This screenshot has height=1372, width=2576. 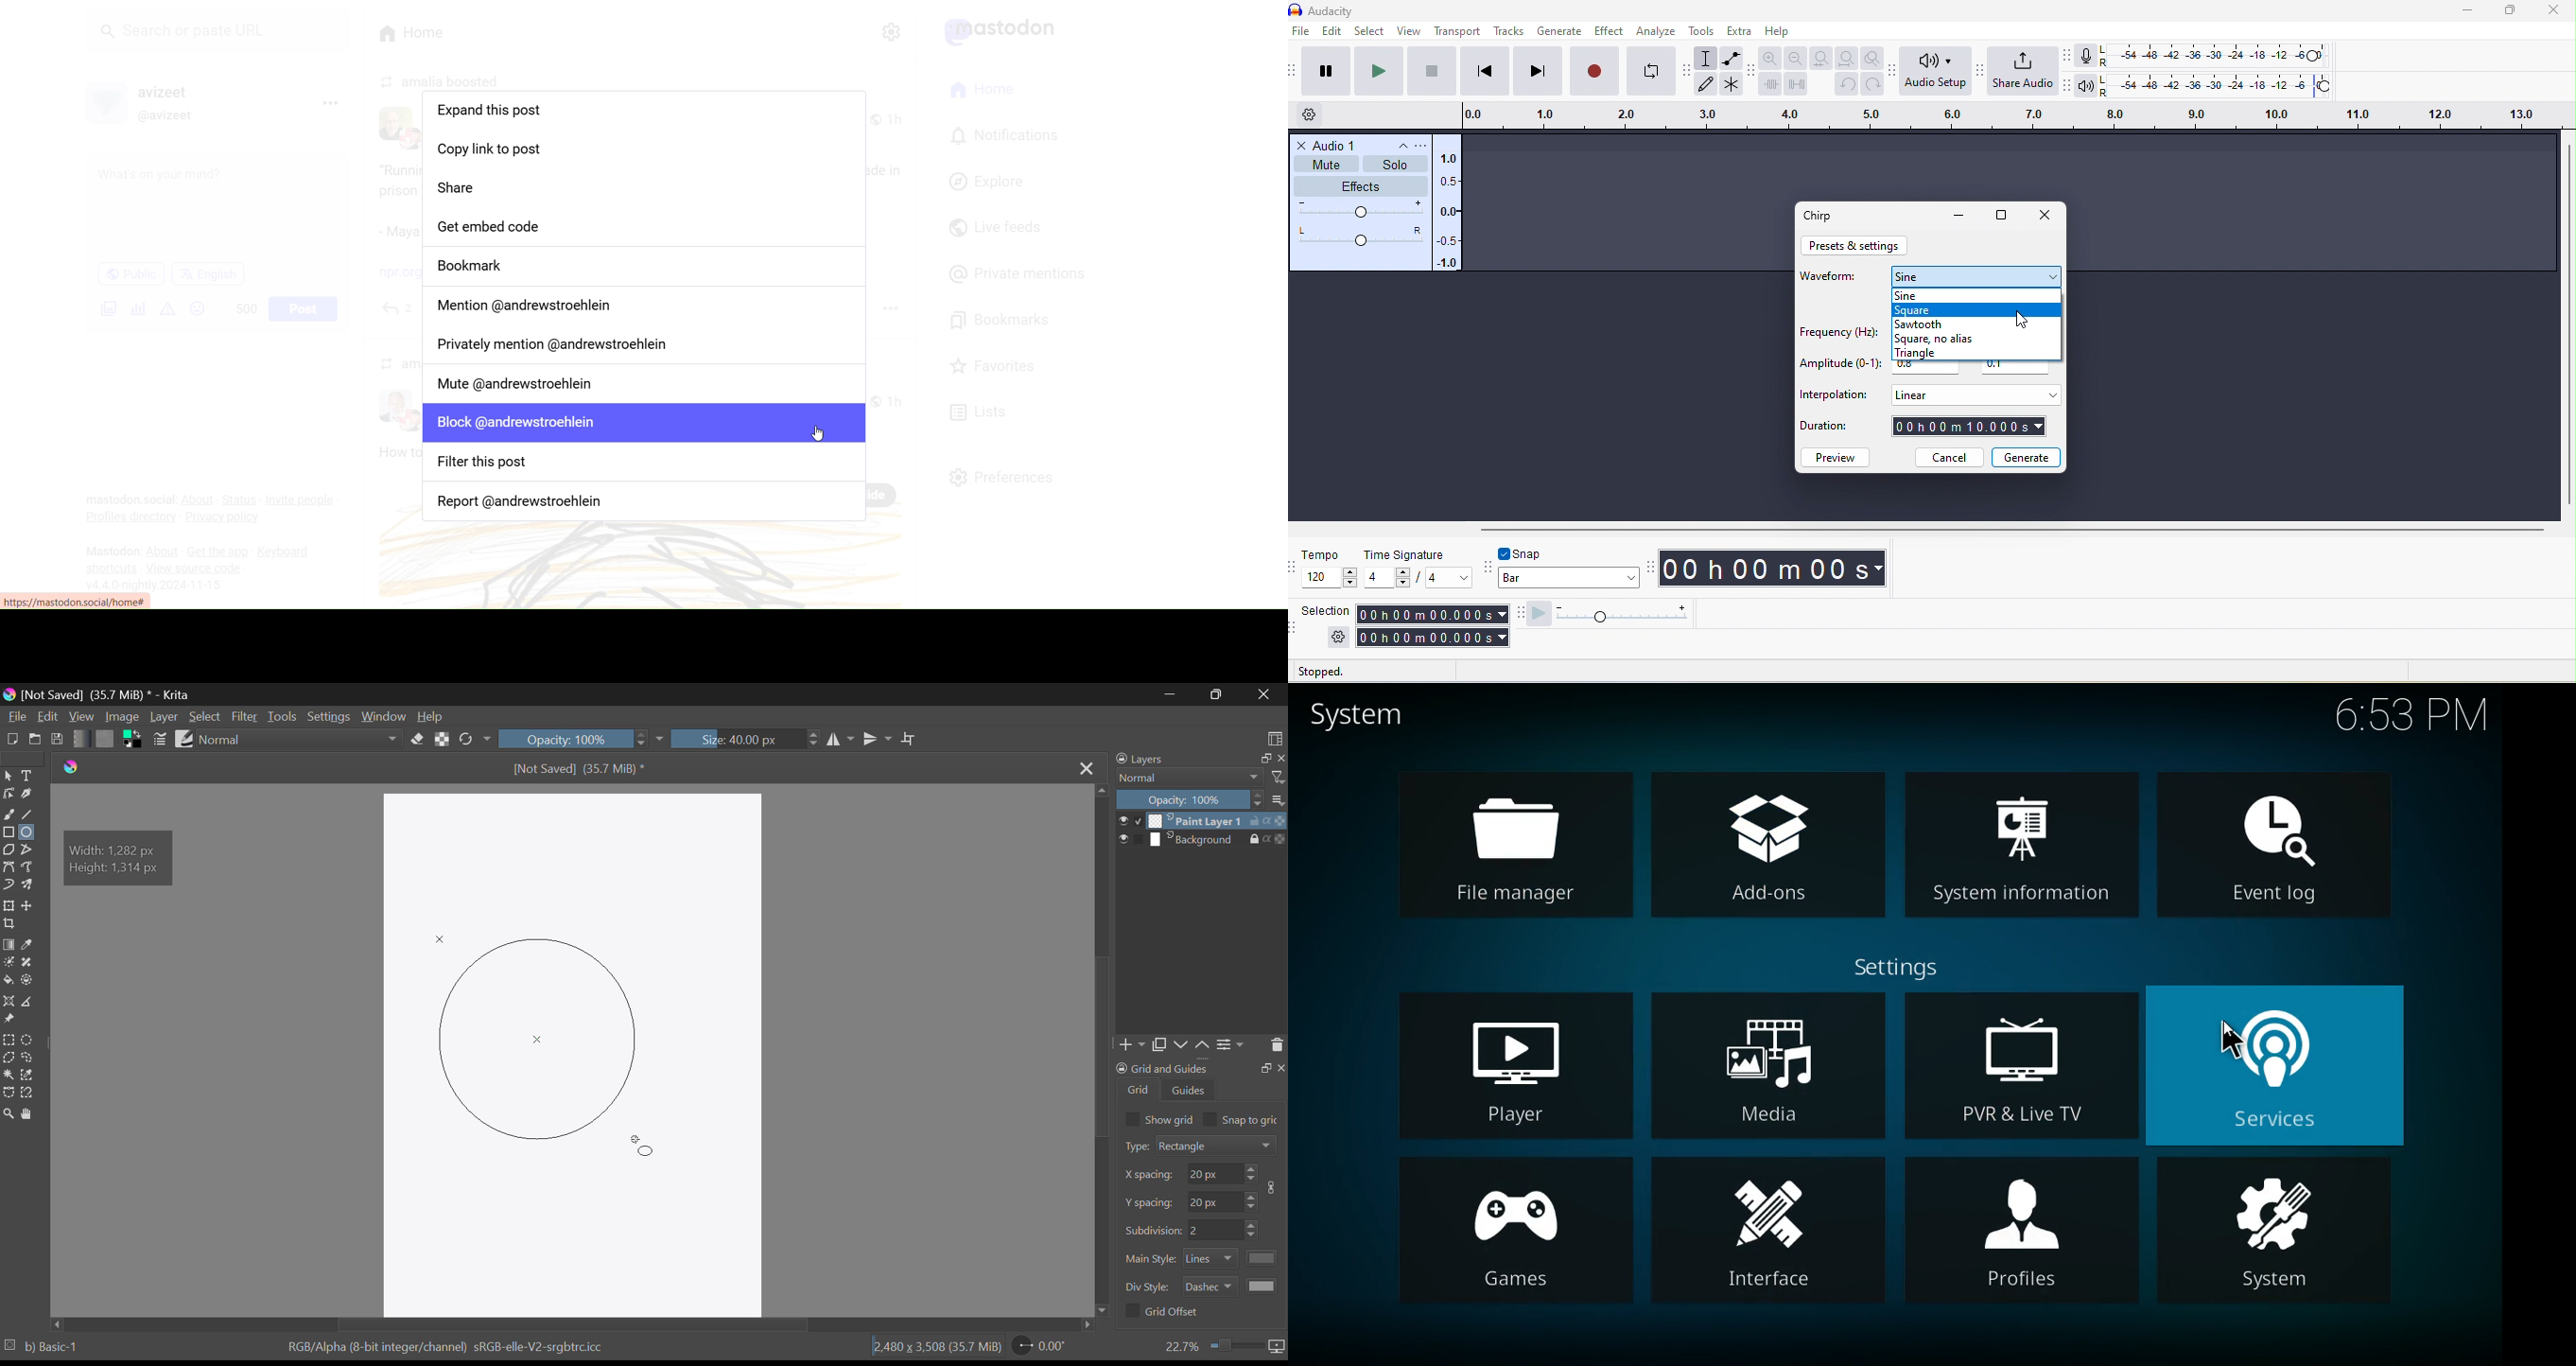 What do you see at coordinates (1233, 1049) in the screenshot?
I see `Settings` at bounding box center [1233, 1049].